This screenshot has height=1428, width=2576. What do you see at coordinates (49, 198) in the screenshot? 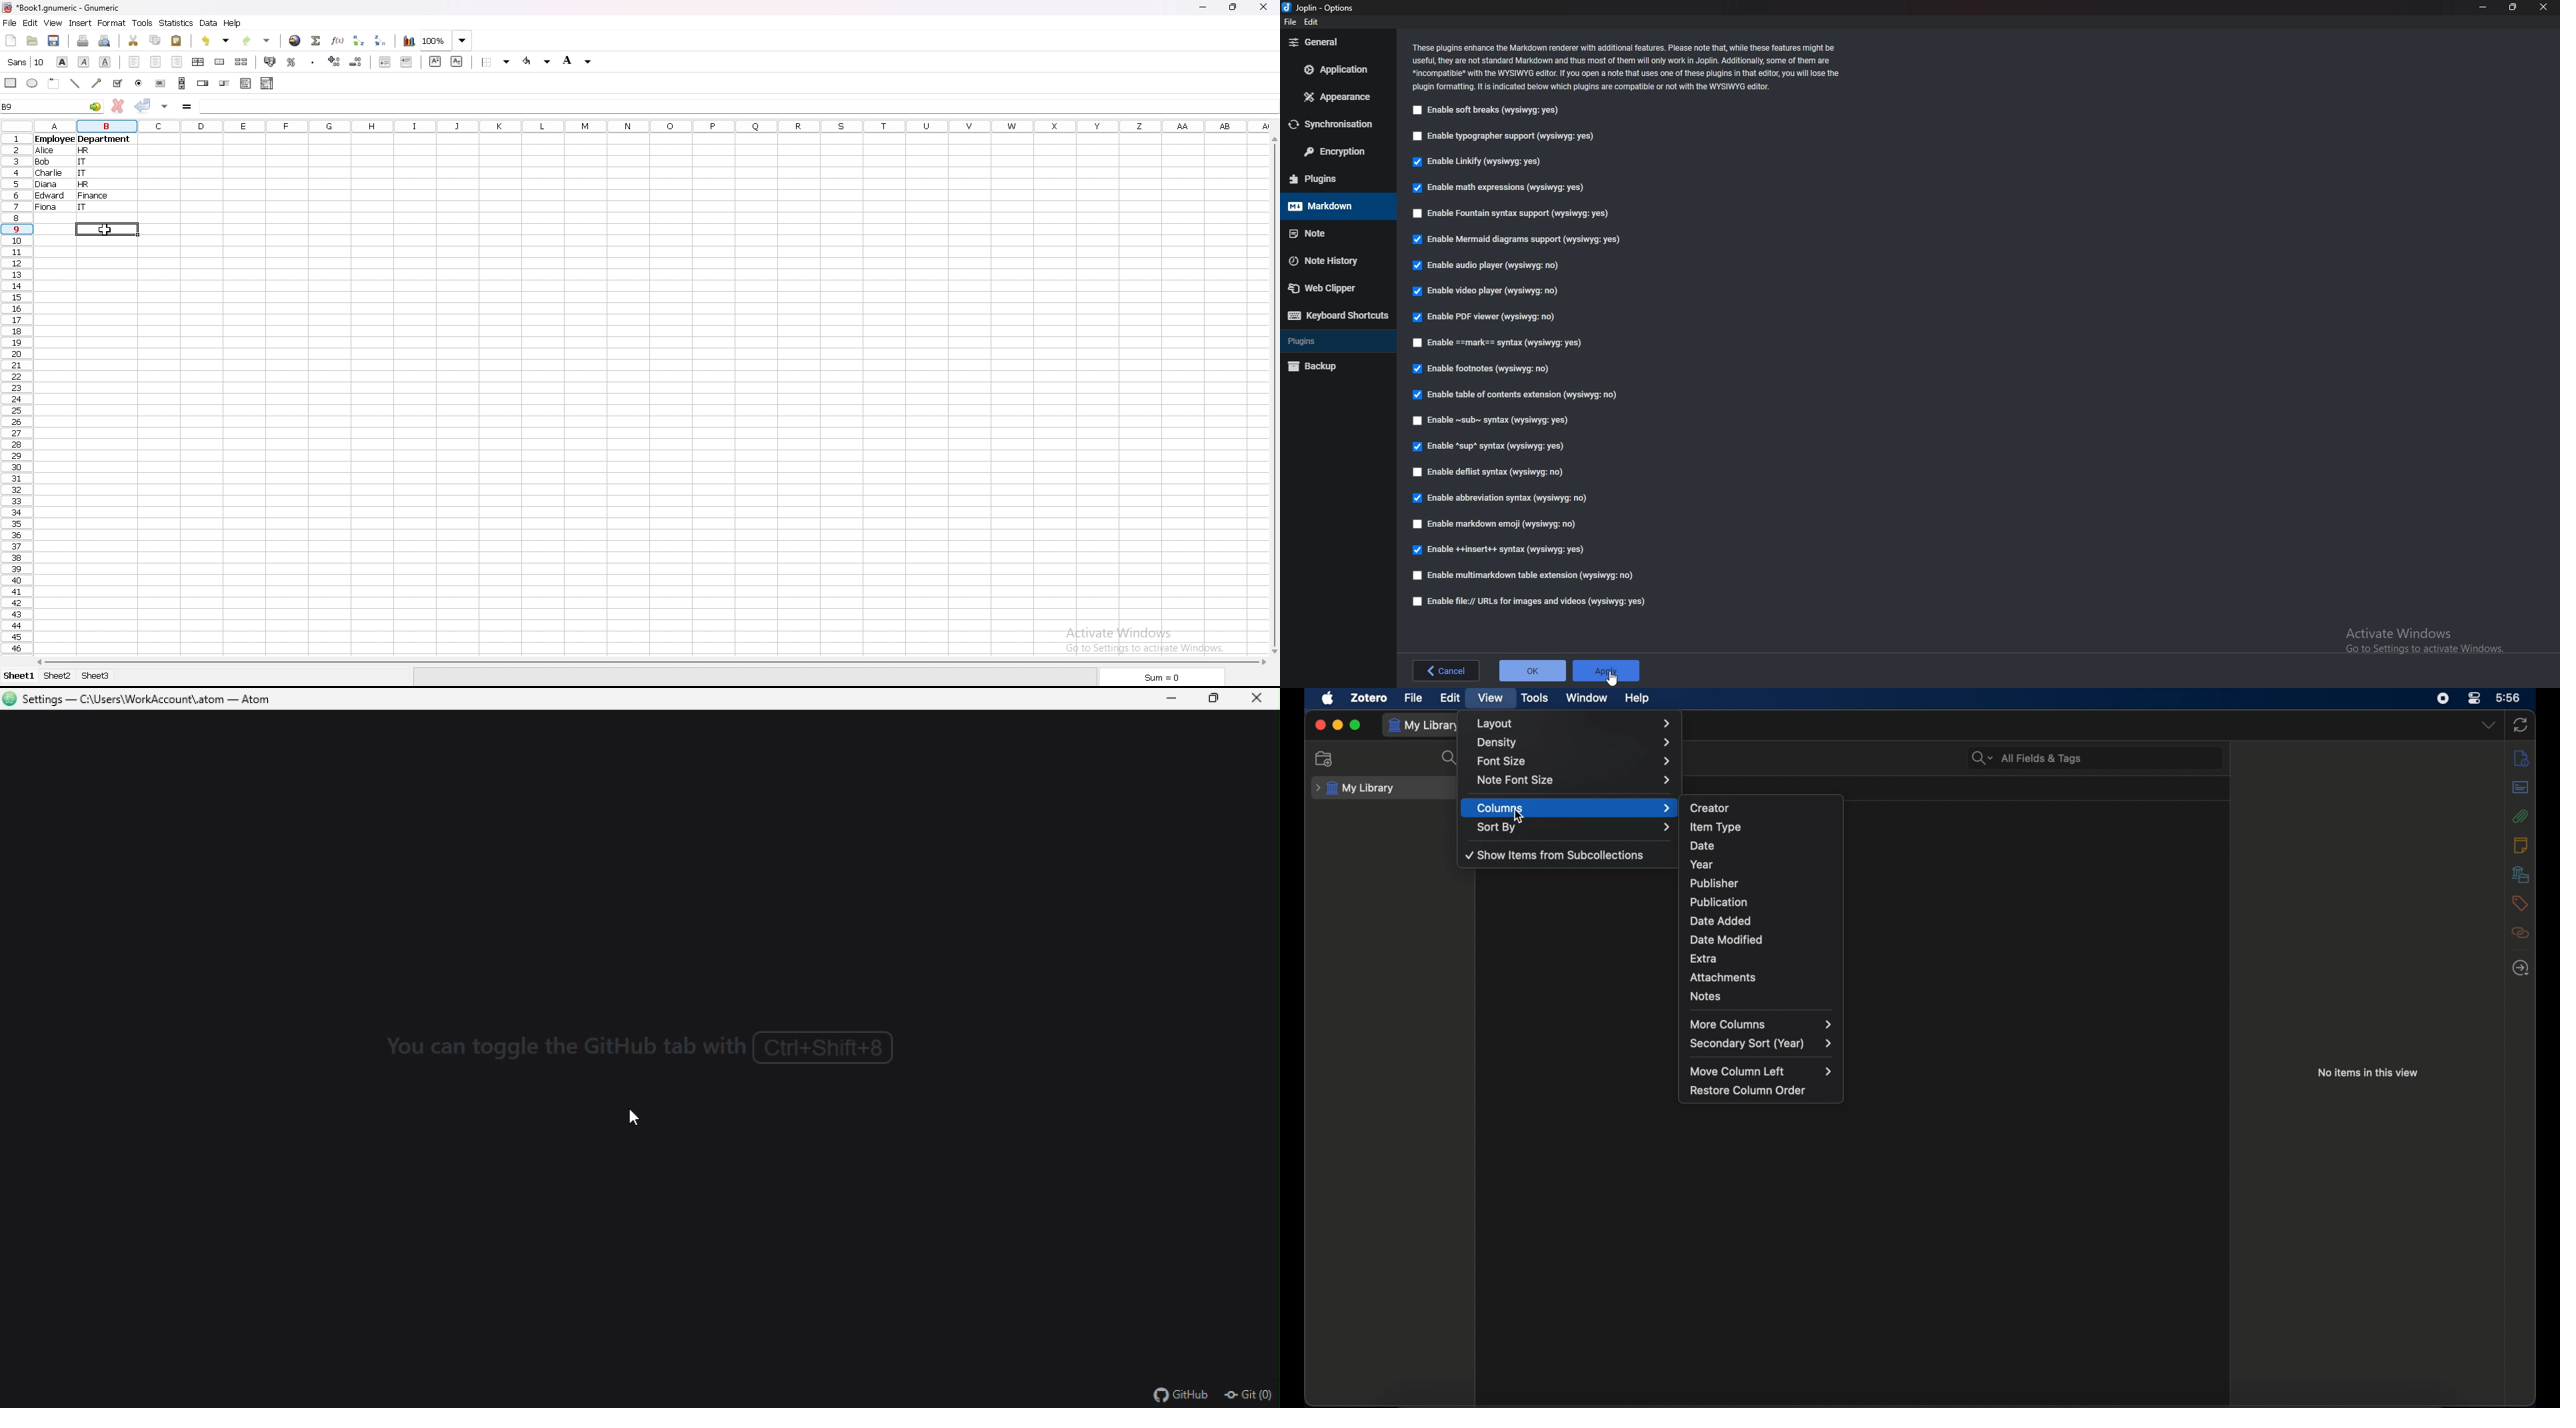
I see `edward` at bounding box center [49, 198].